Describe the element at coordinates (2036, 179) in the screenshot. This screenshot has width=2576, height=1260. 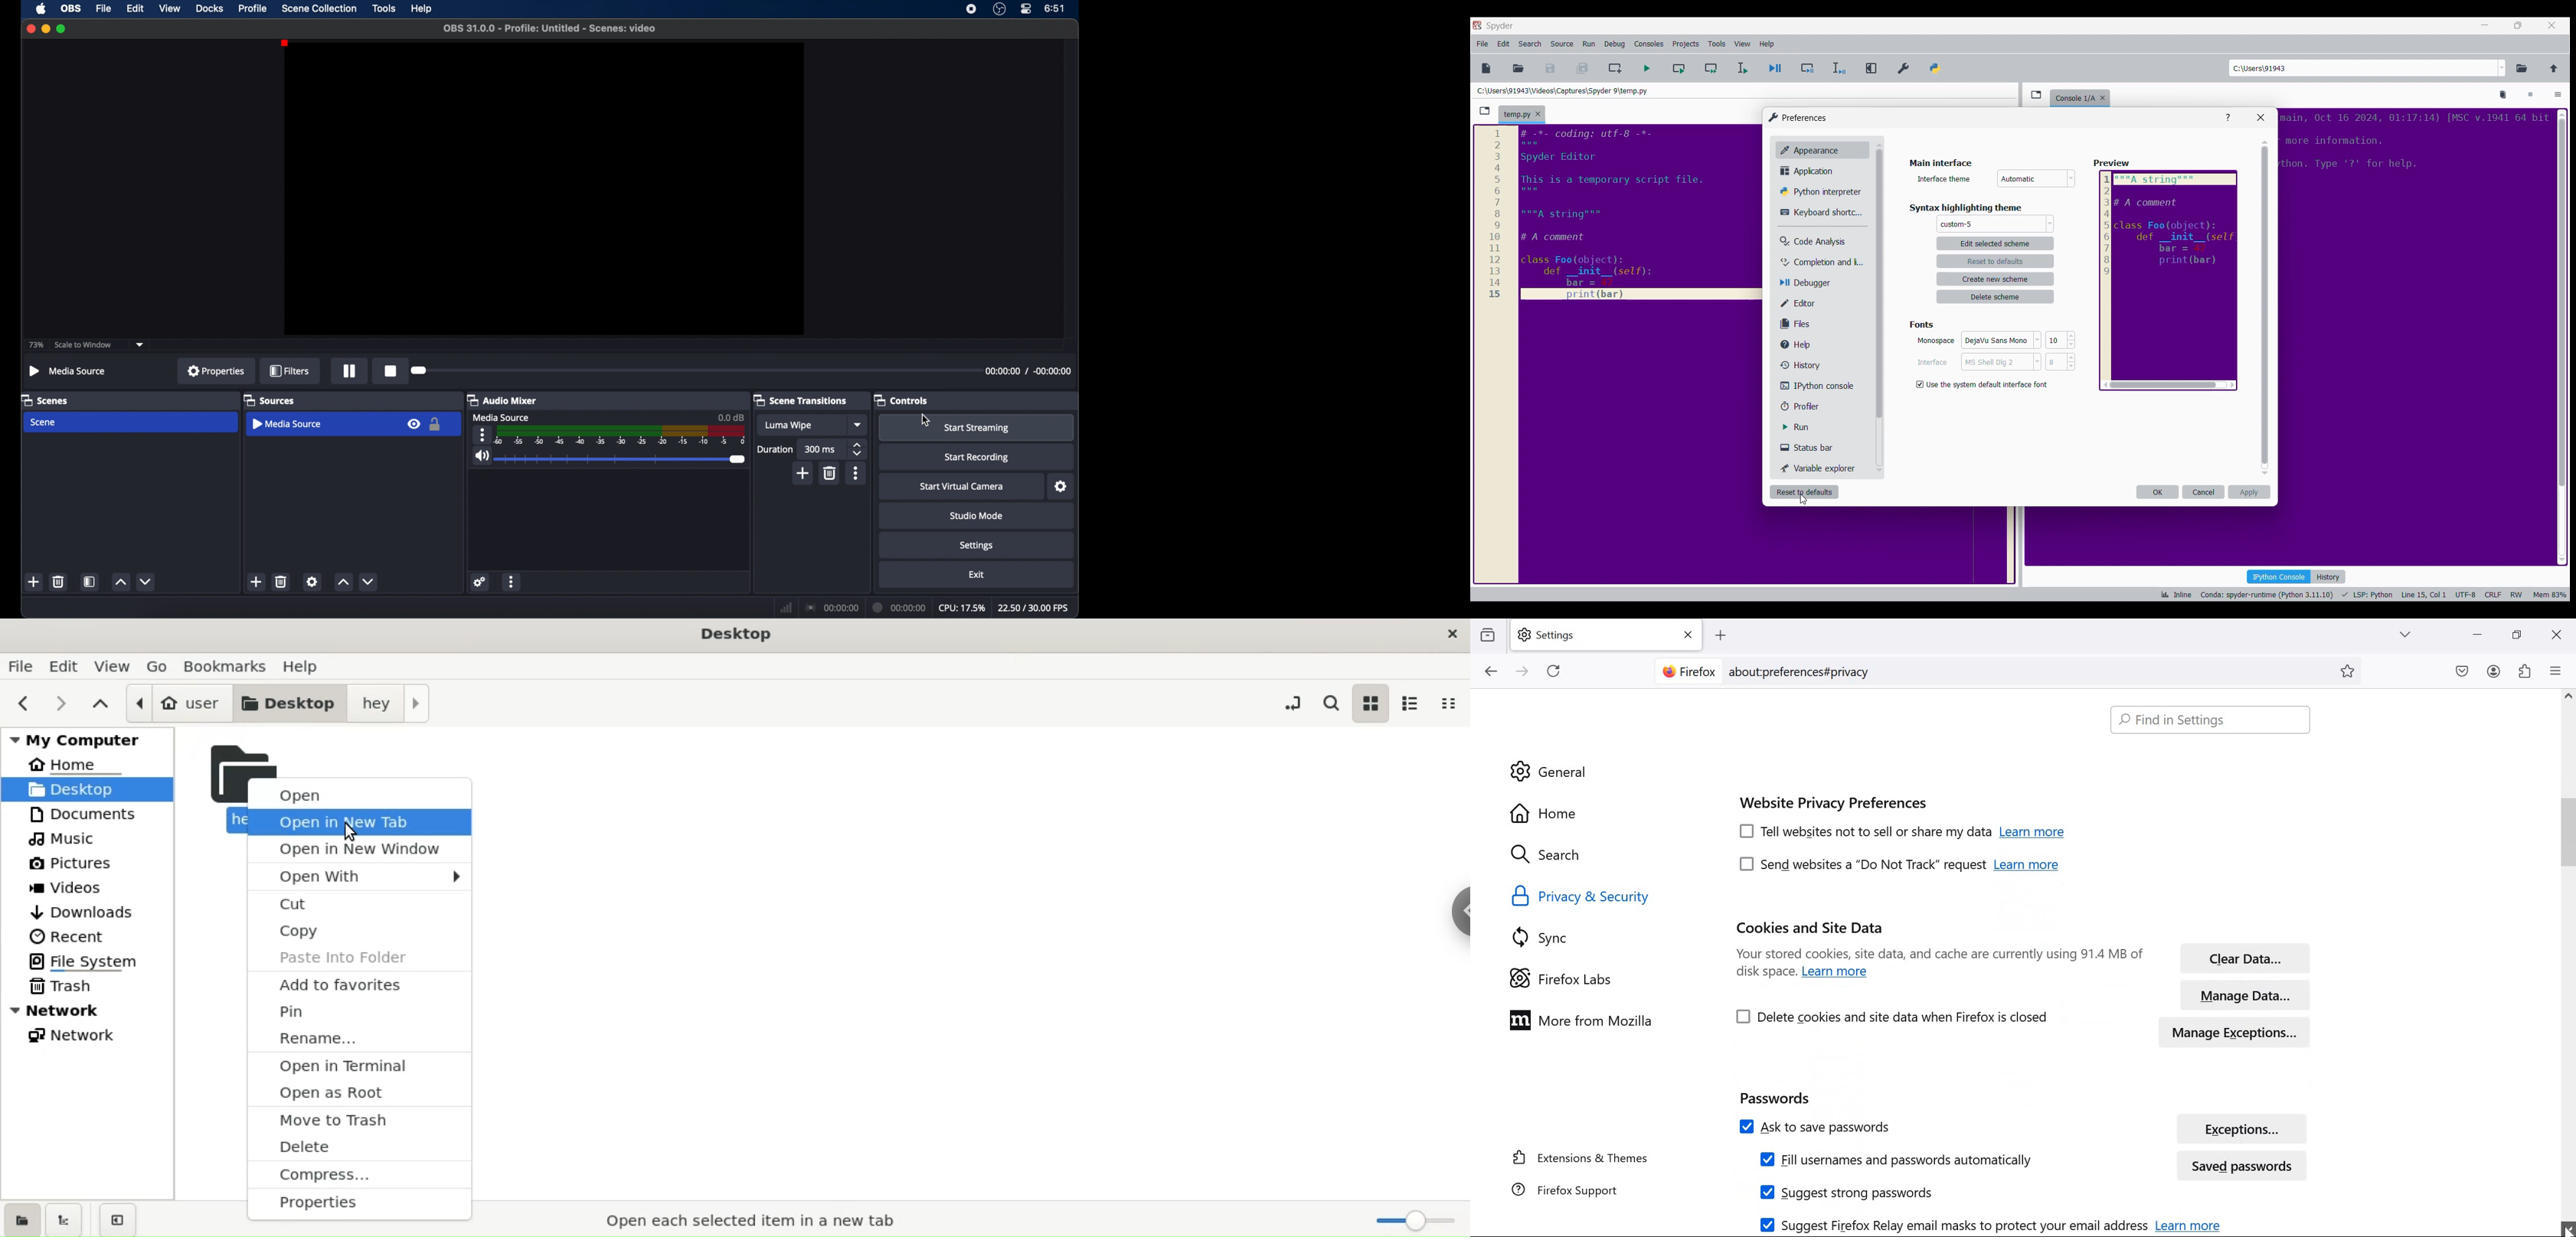
I see `Interface theme options` at that location.